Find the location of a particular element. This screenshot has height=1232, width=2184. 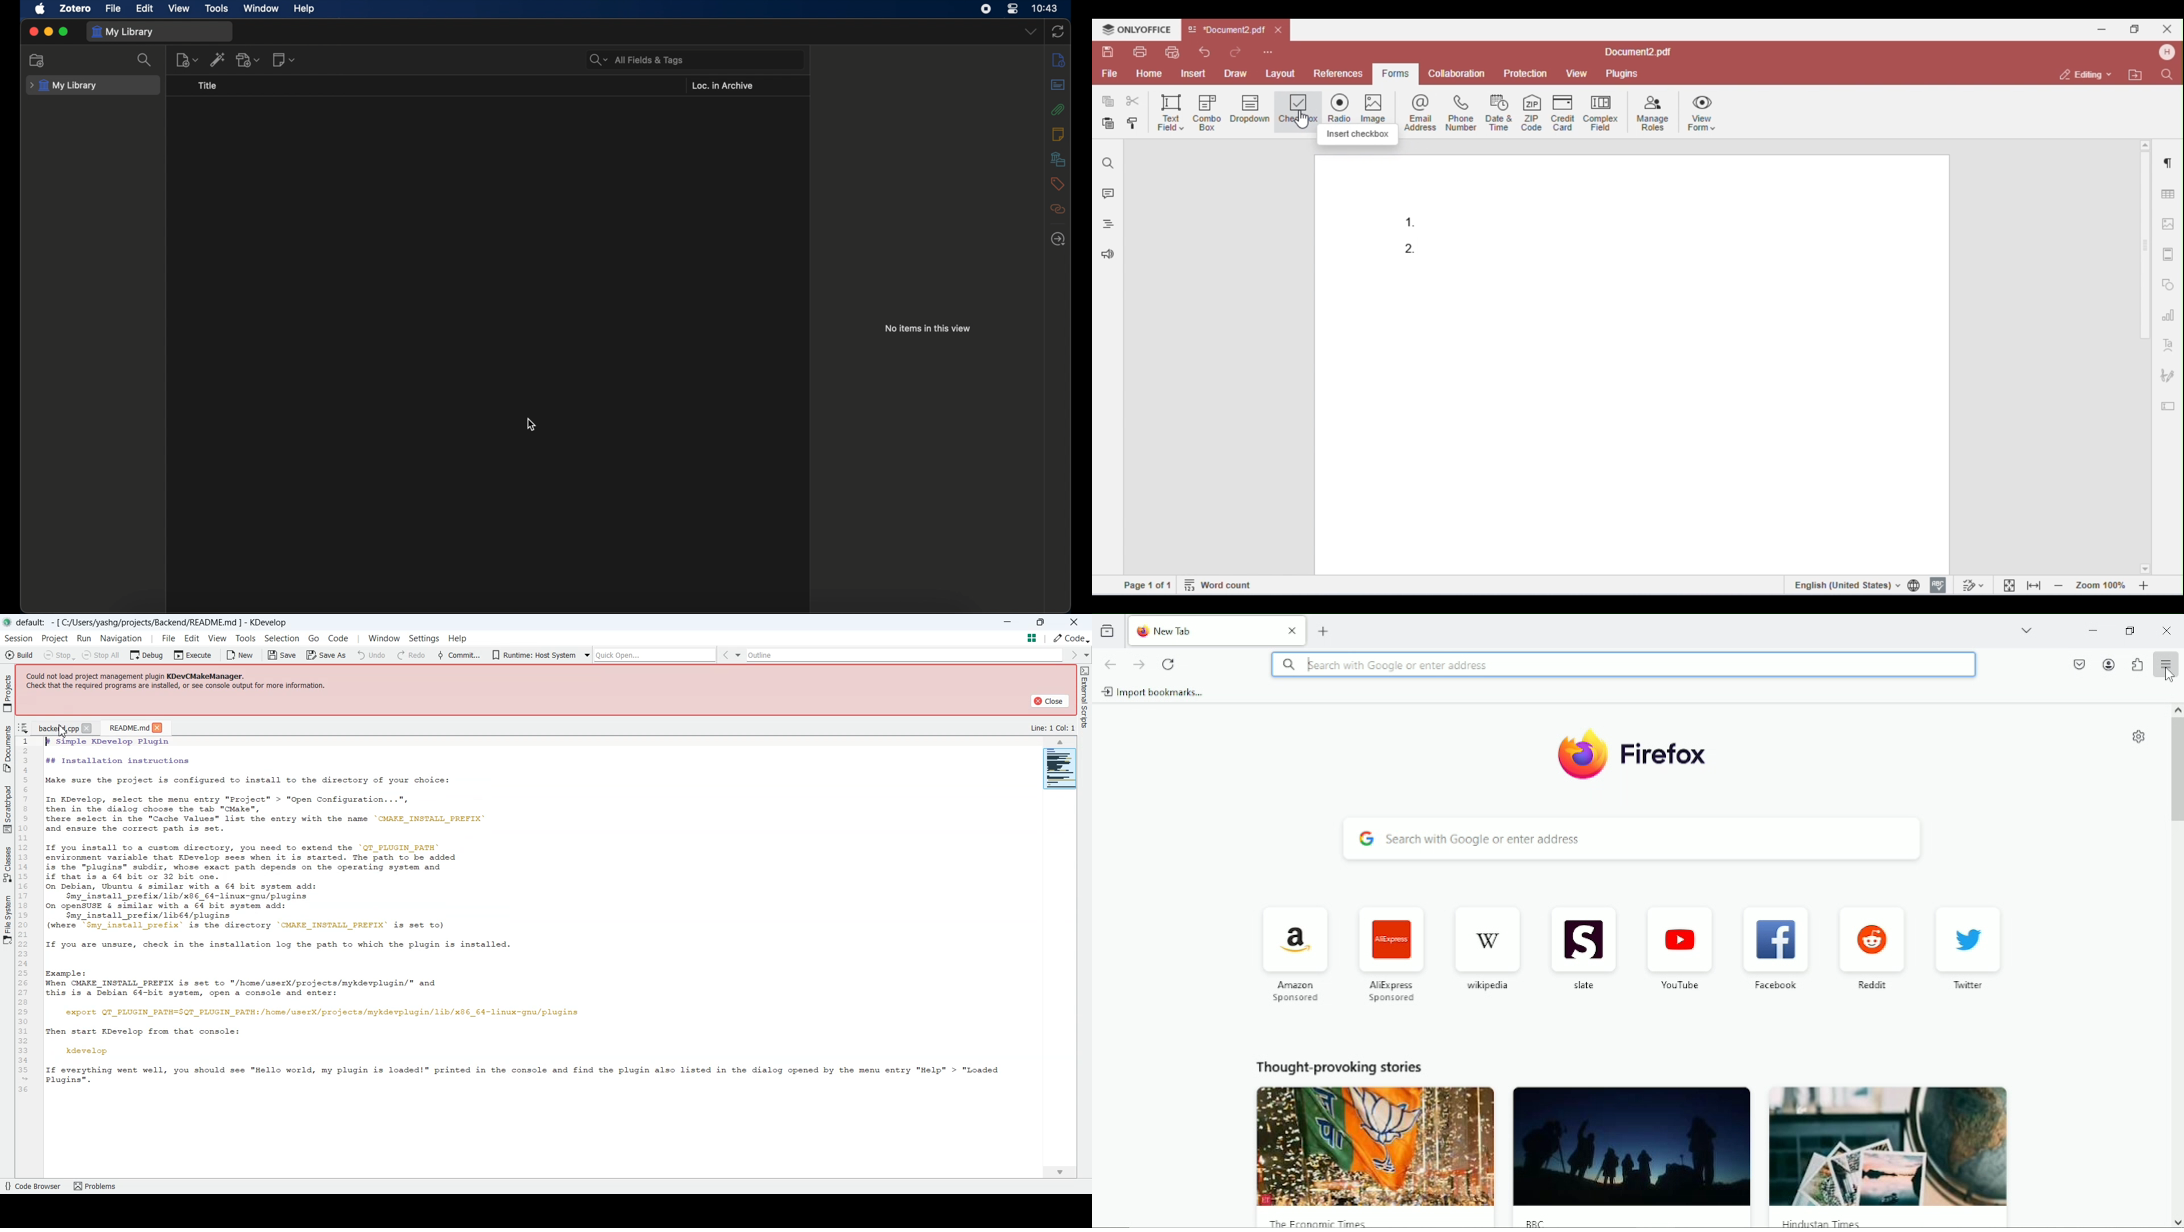

Text is located at coordinates (1053, 727).